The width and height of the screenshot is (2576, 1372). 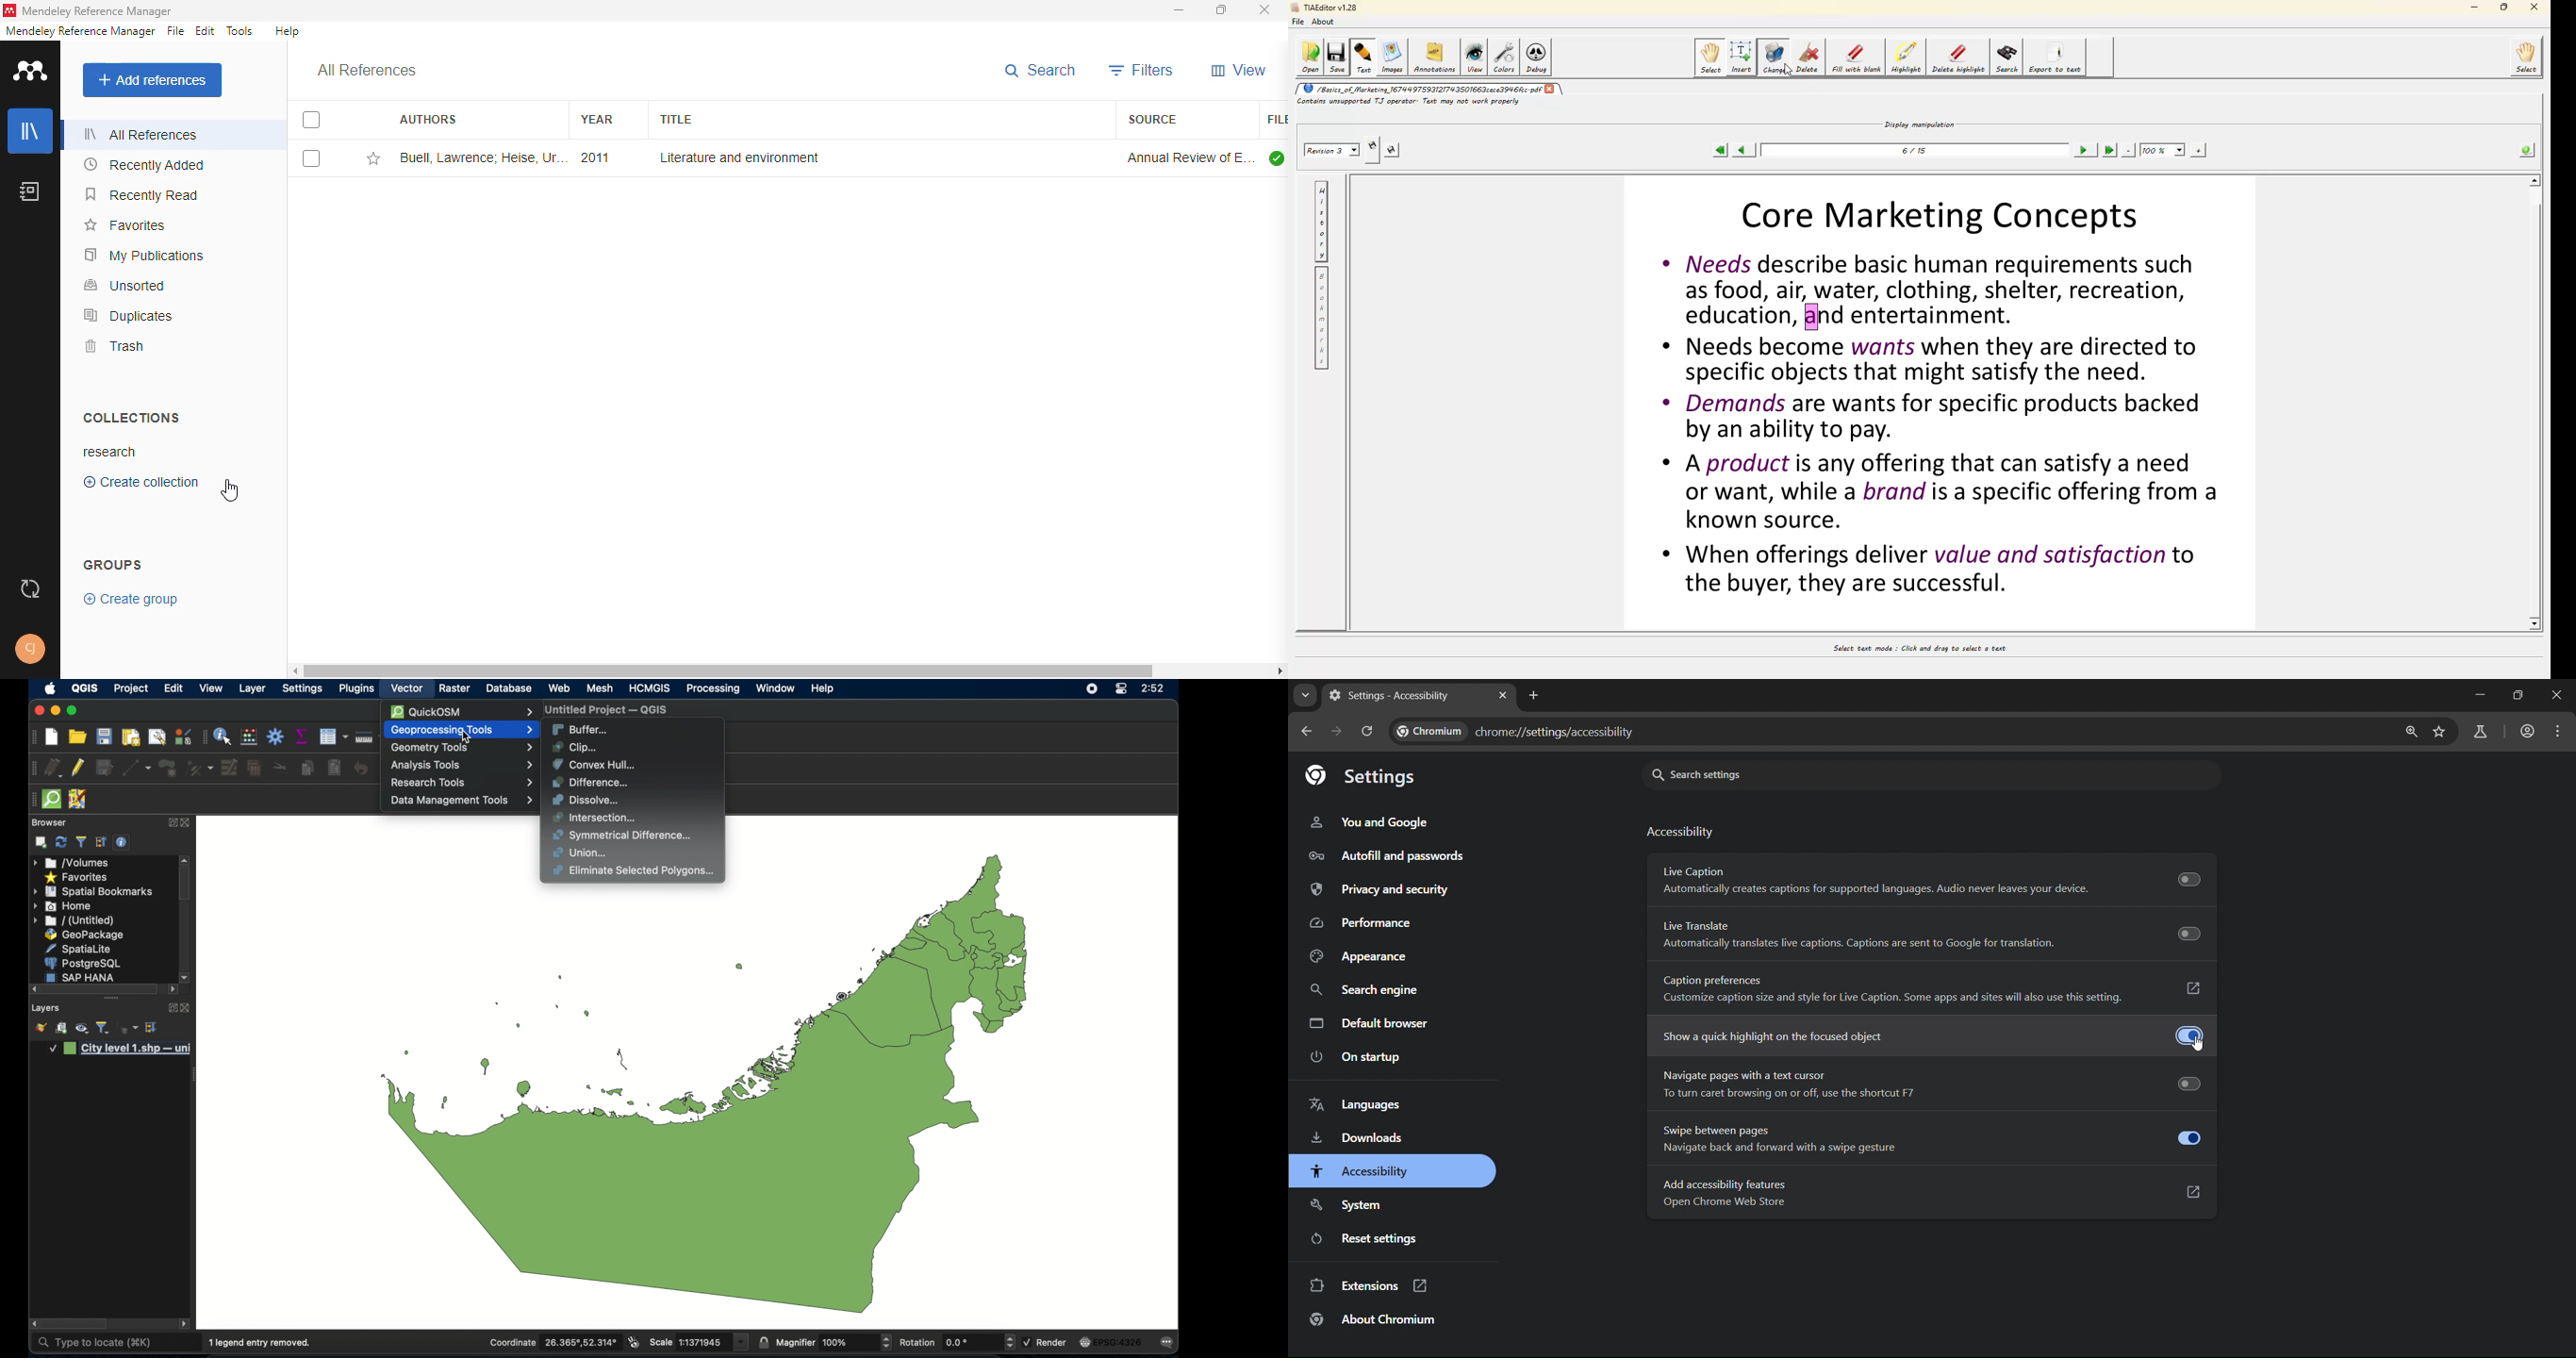 What do you see at coordinates (1367, 733) in the screenshot?
I see `reload page` at bounding box center [1367, 733].